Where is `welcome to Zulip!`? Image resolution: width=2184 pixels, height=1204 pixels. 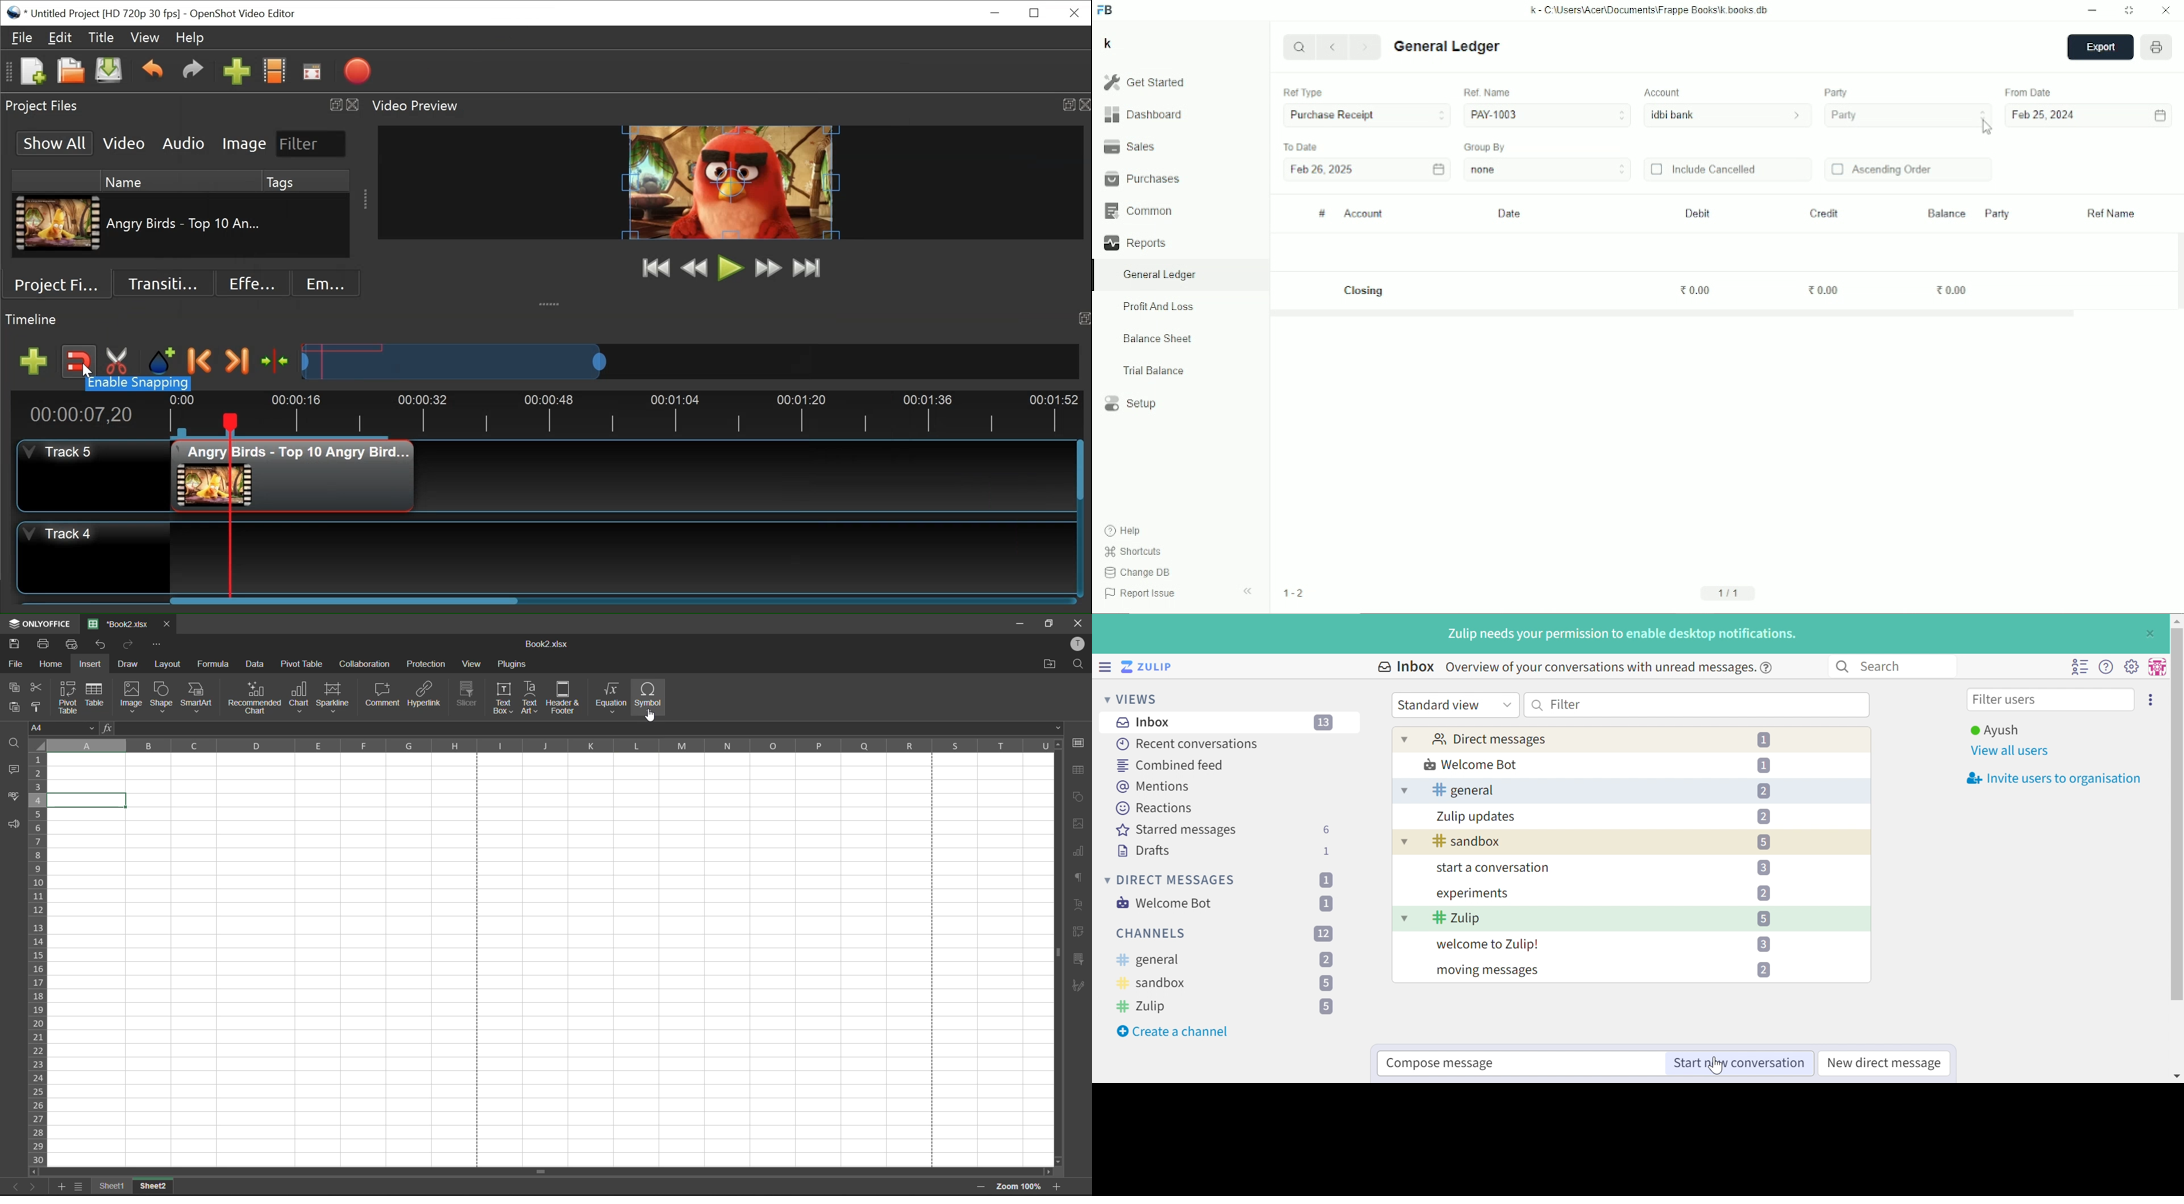 welcome to Zulip! is located at coordinates (1488, 946).